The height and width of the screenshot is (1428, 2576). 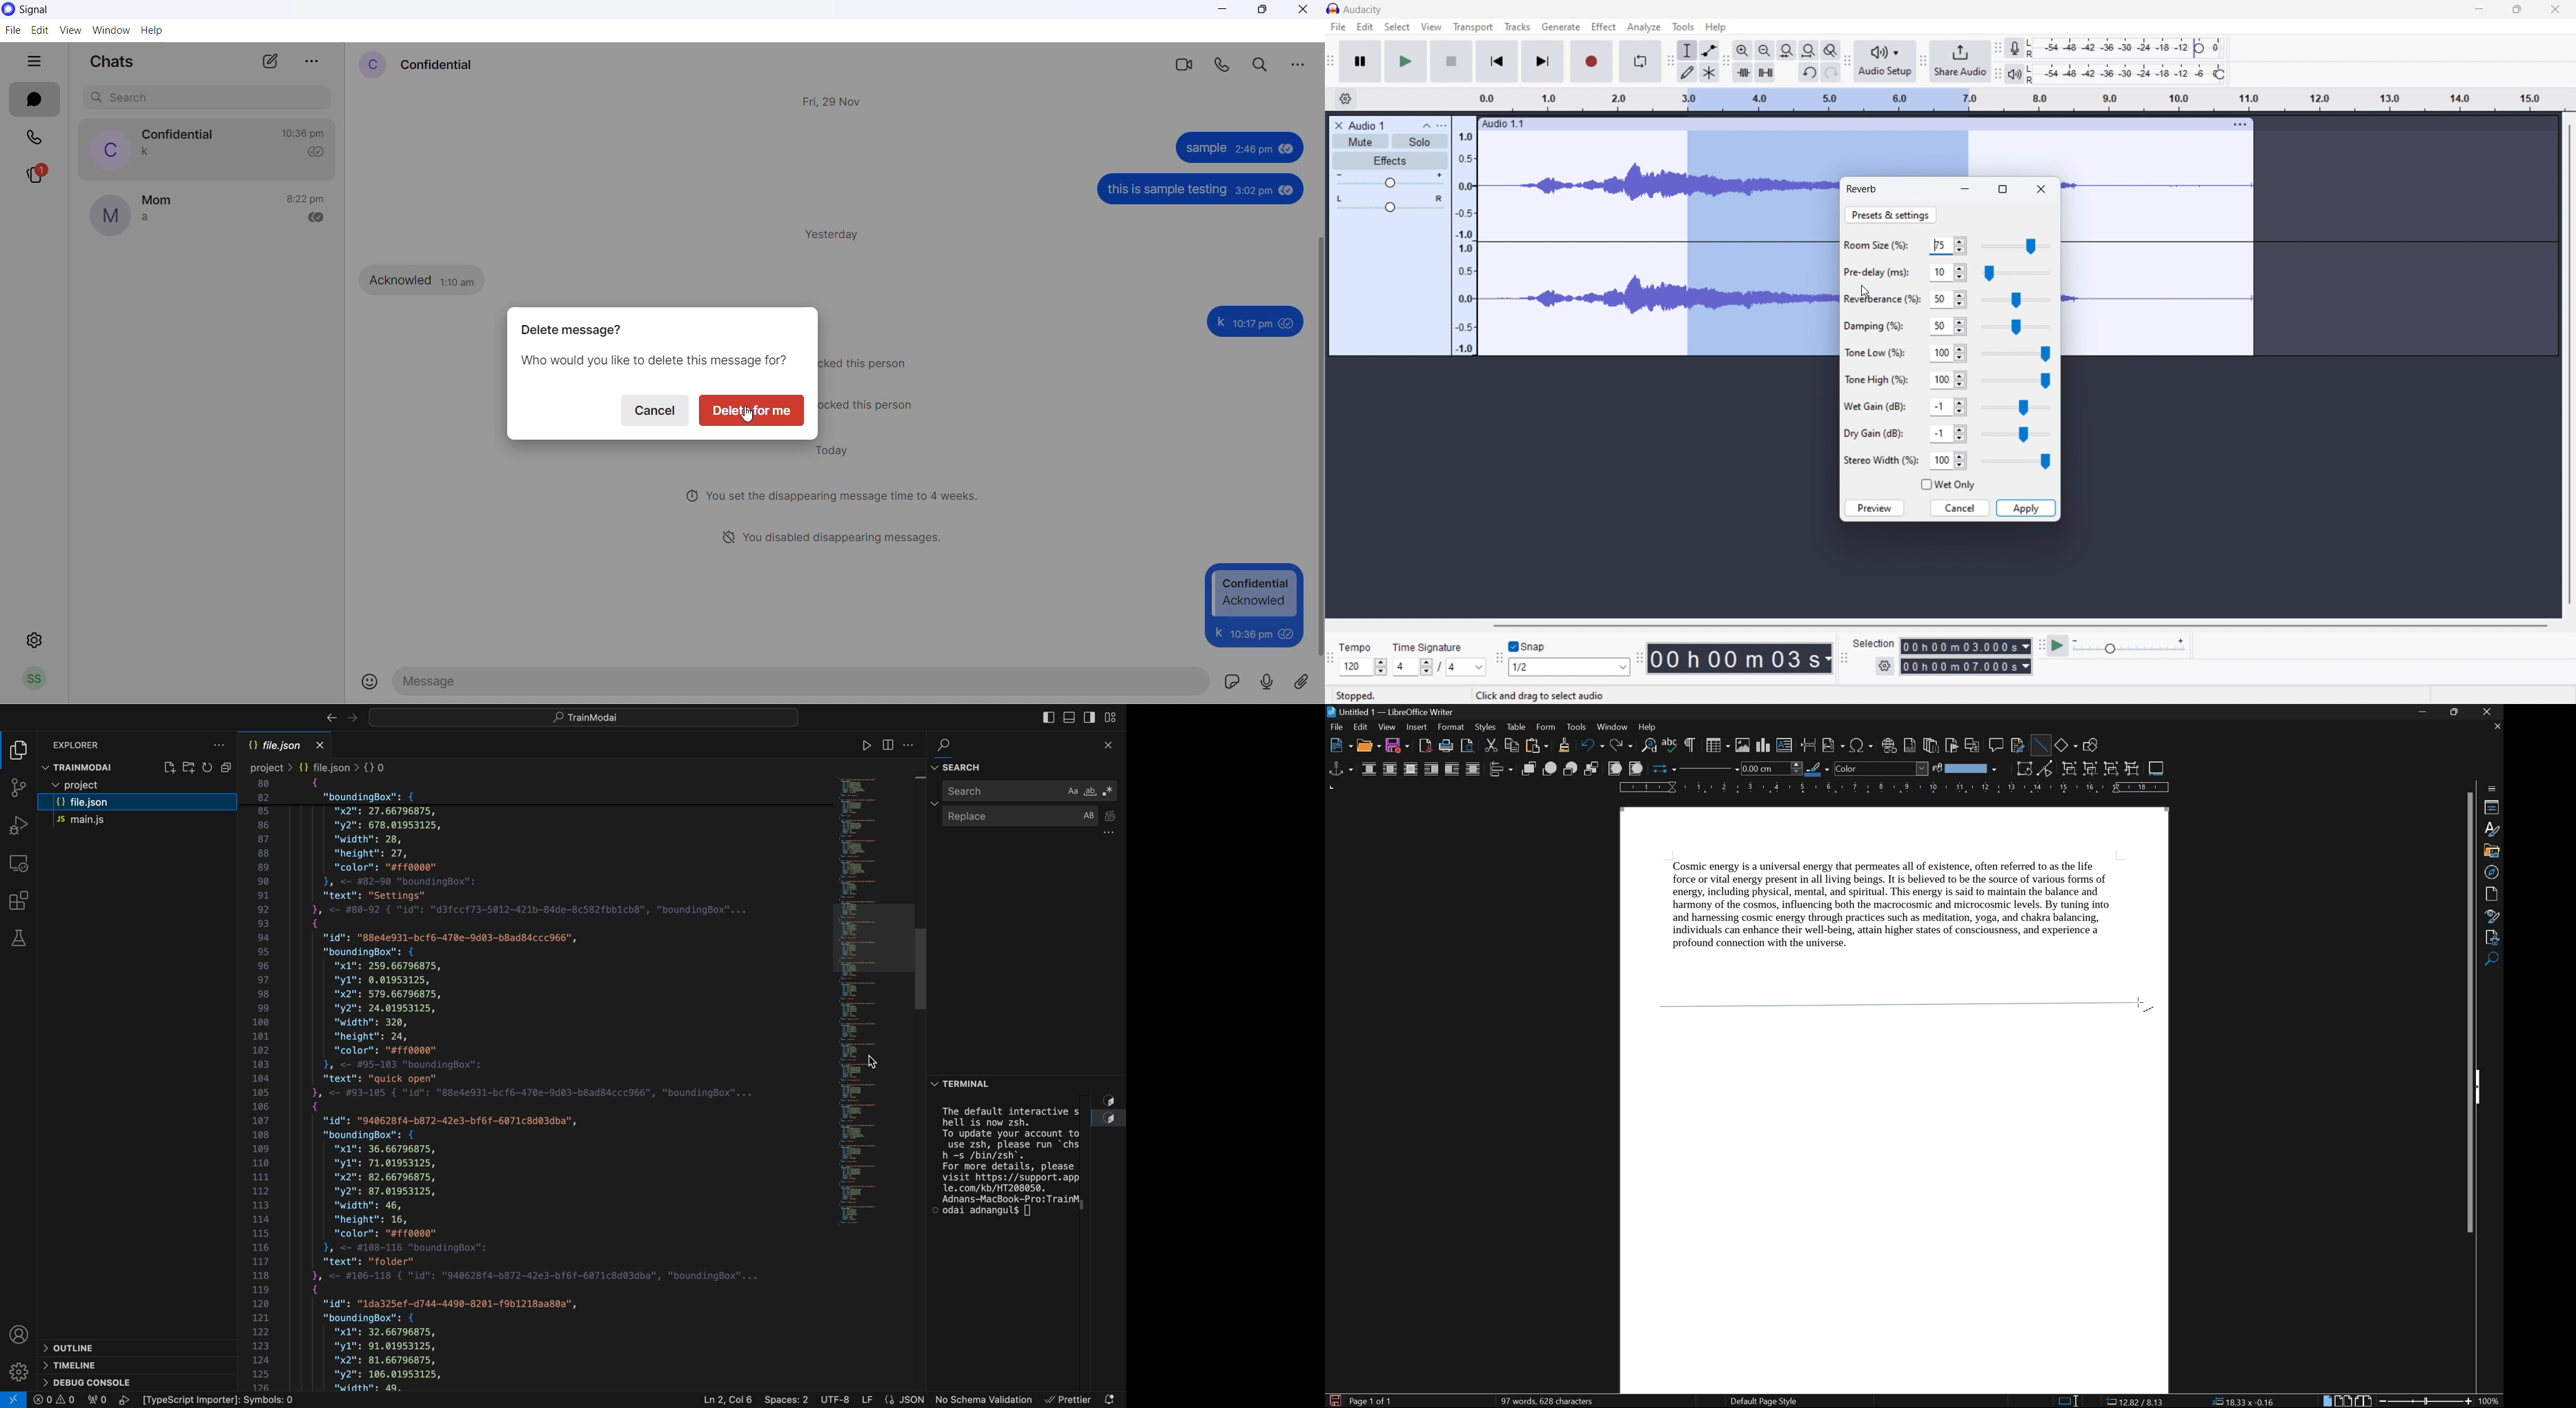 I want to click on delete , so click(x=755, y=411).